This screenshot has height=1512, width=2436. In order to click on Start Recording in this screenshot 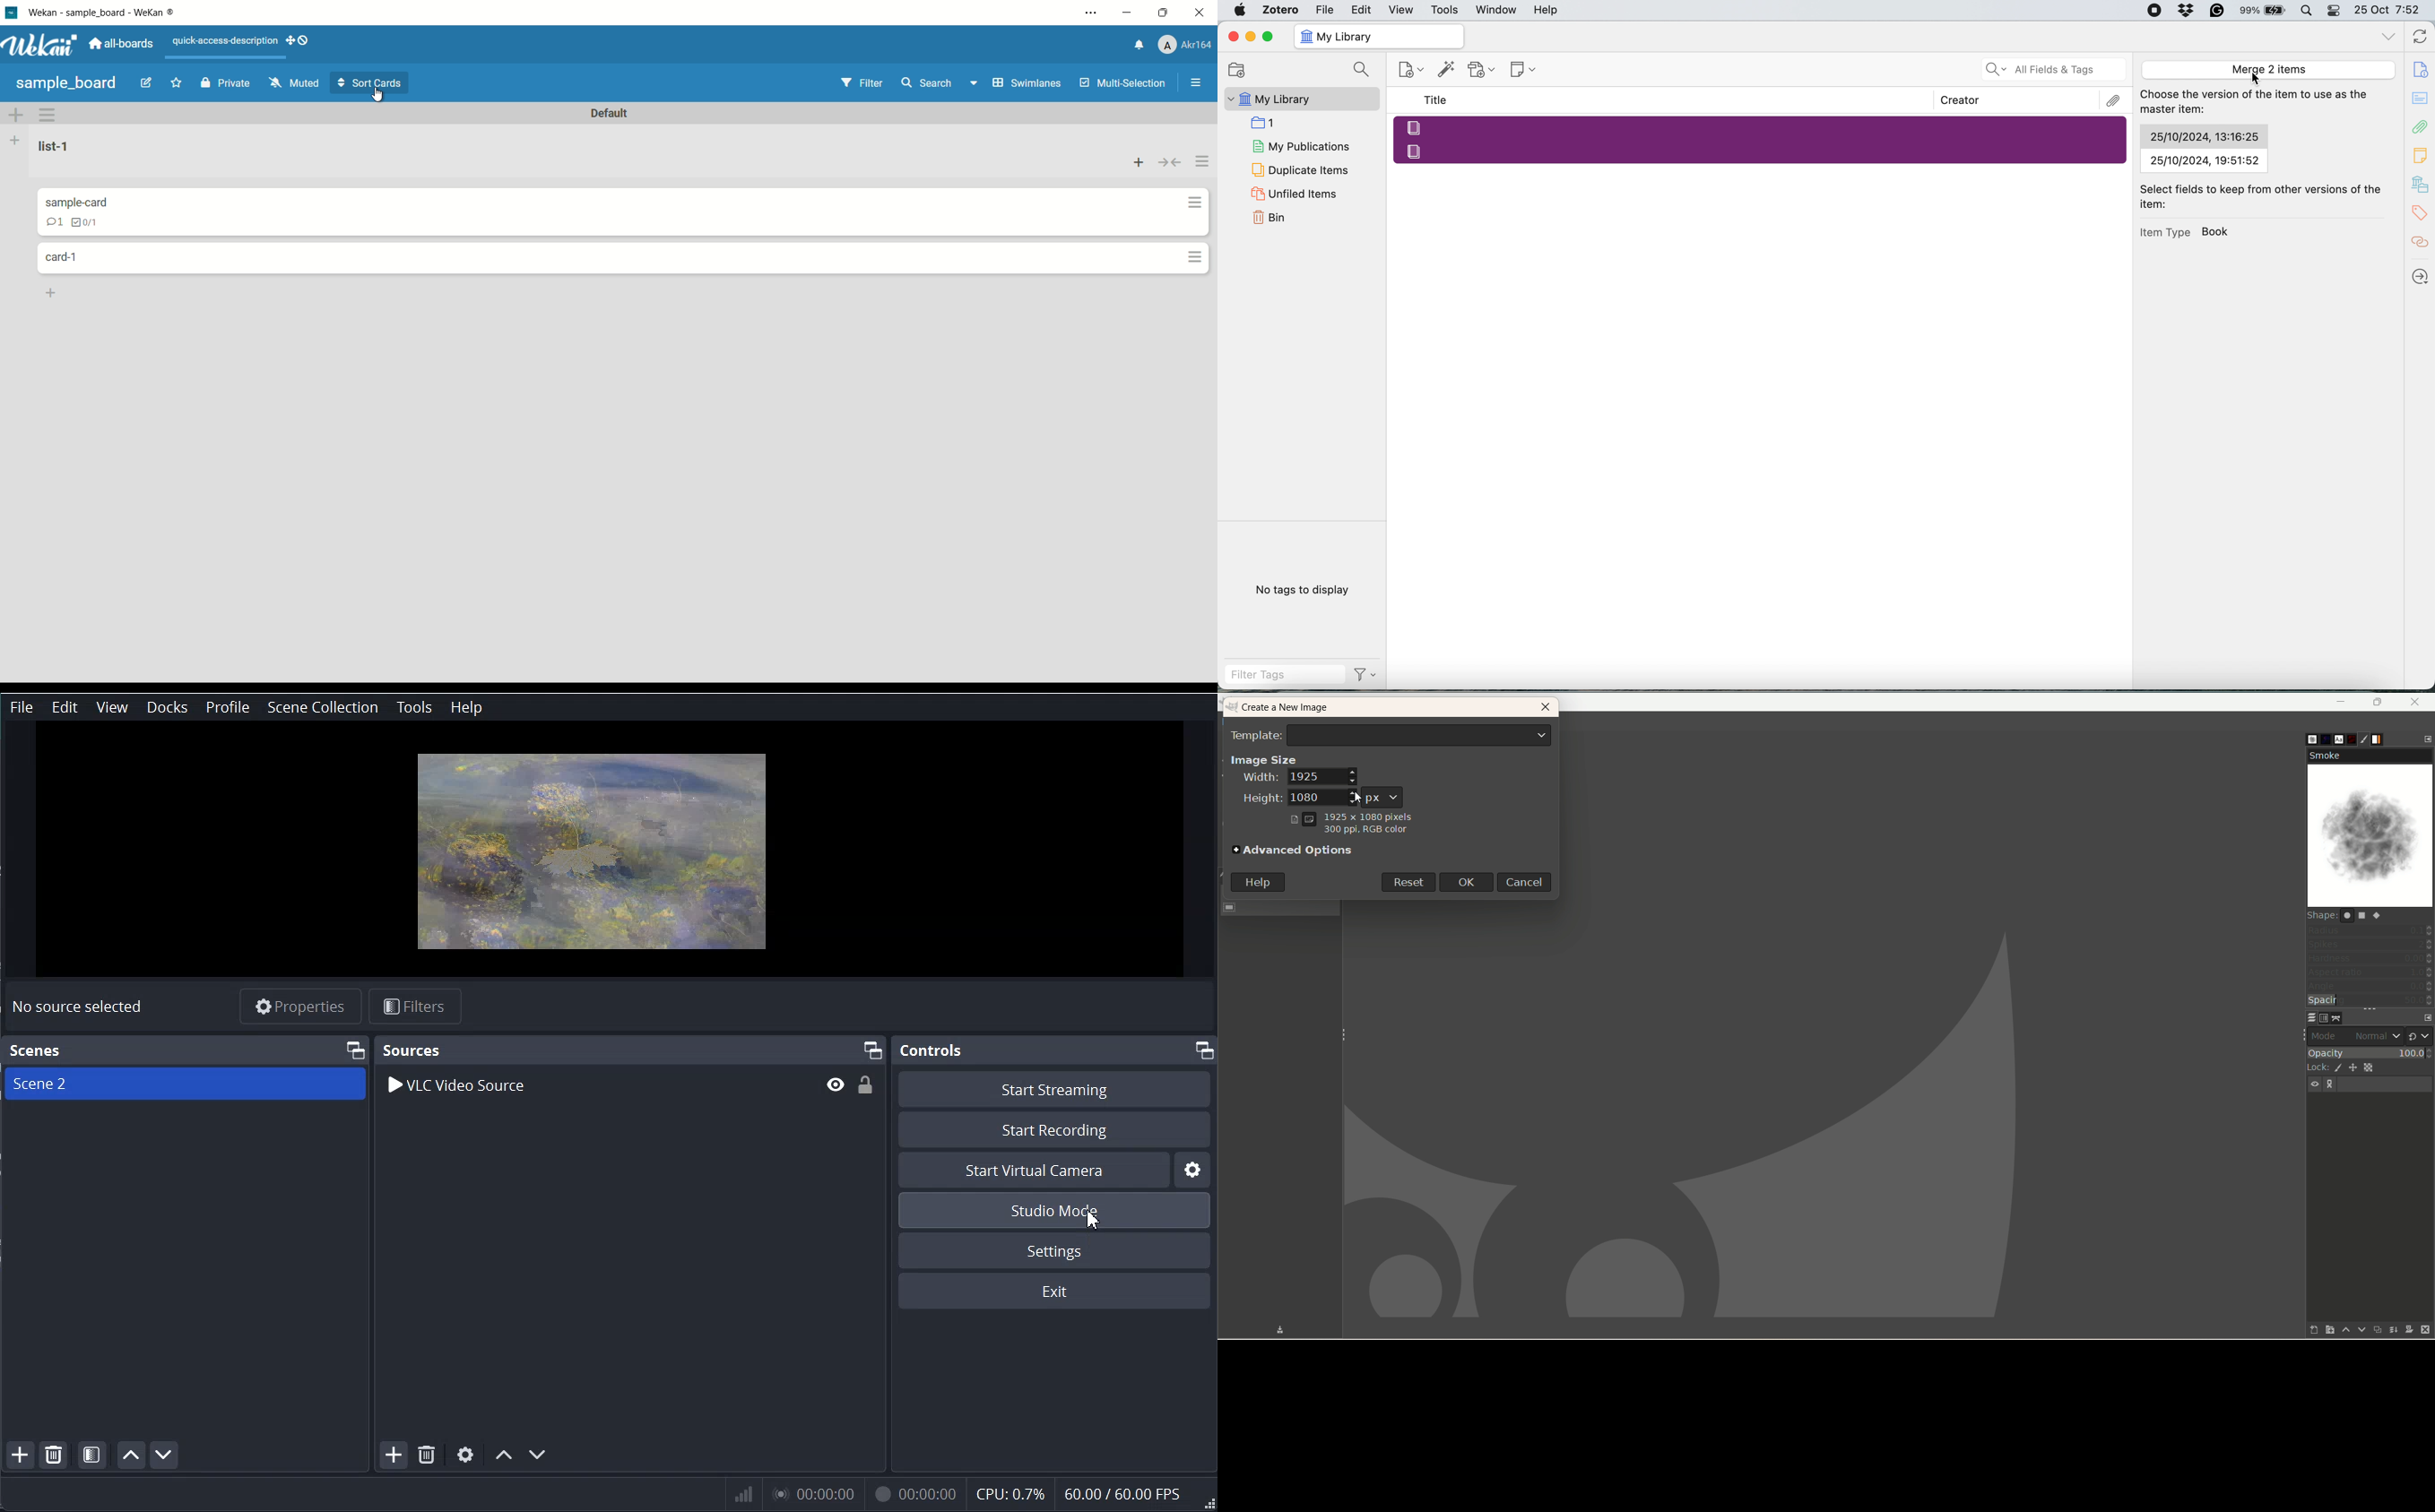, I will do `click(1055, 1128)`.